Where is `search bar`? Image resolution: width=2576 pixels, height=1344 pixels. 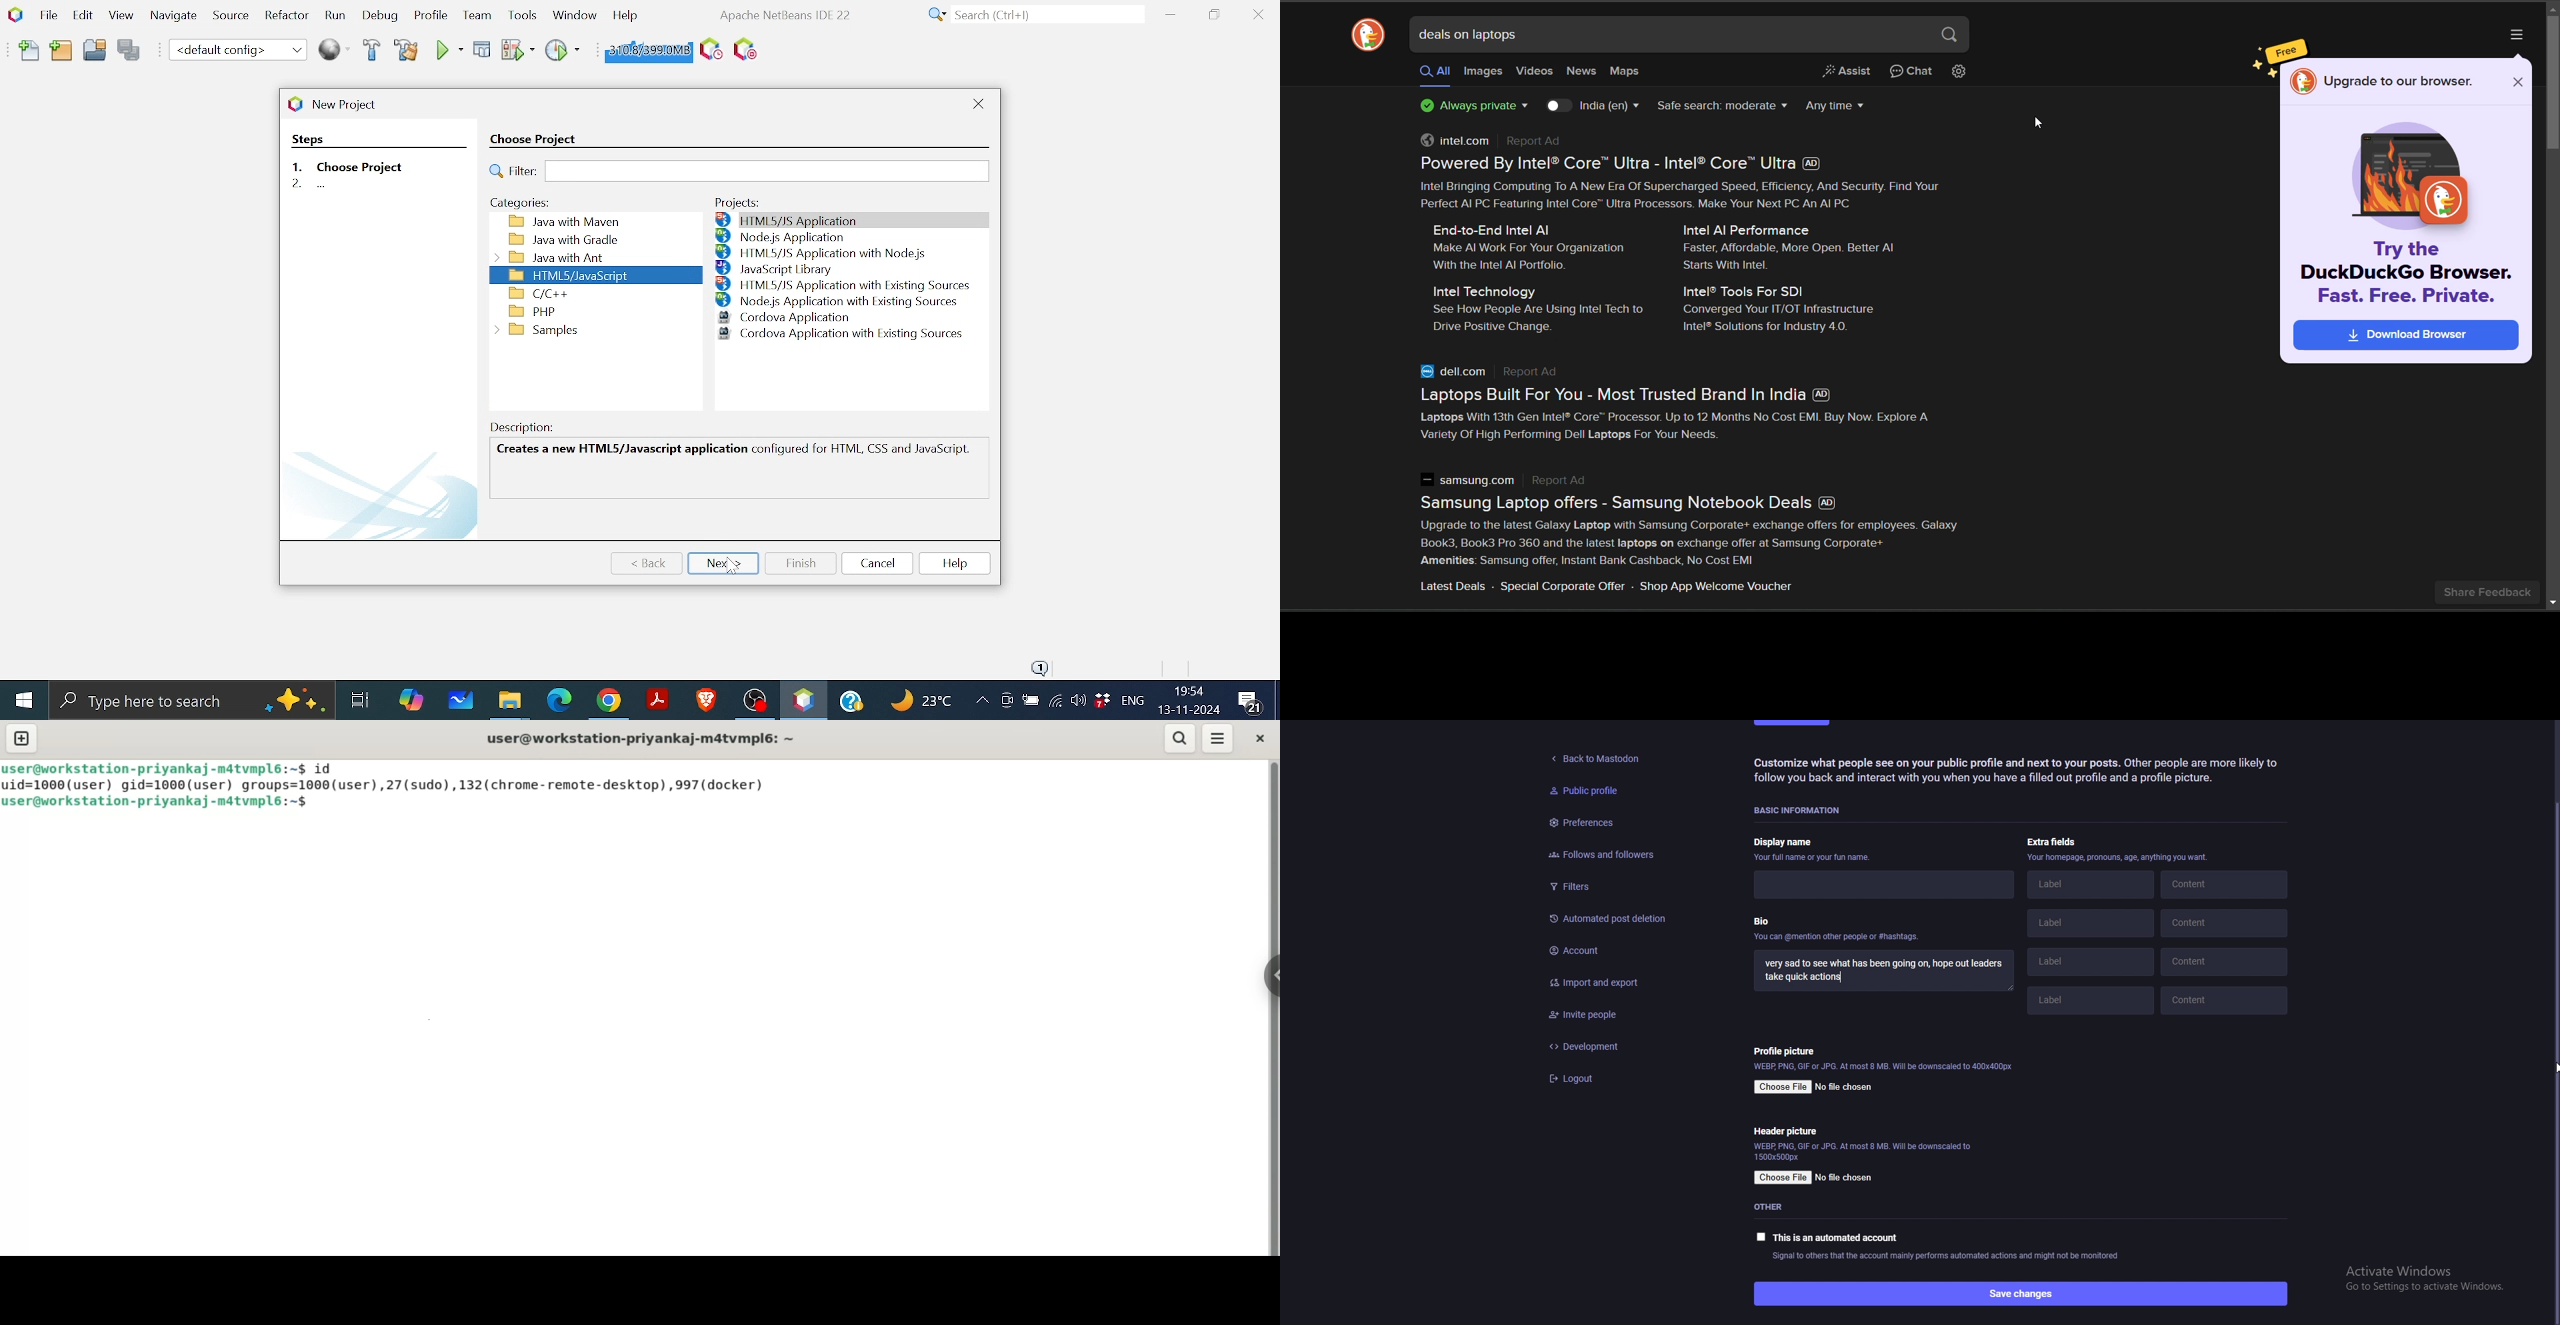
search bar is located at coordinates (1671, 33).